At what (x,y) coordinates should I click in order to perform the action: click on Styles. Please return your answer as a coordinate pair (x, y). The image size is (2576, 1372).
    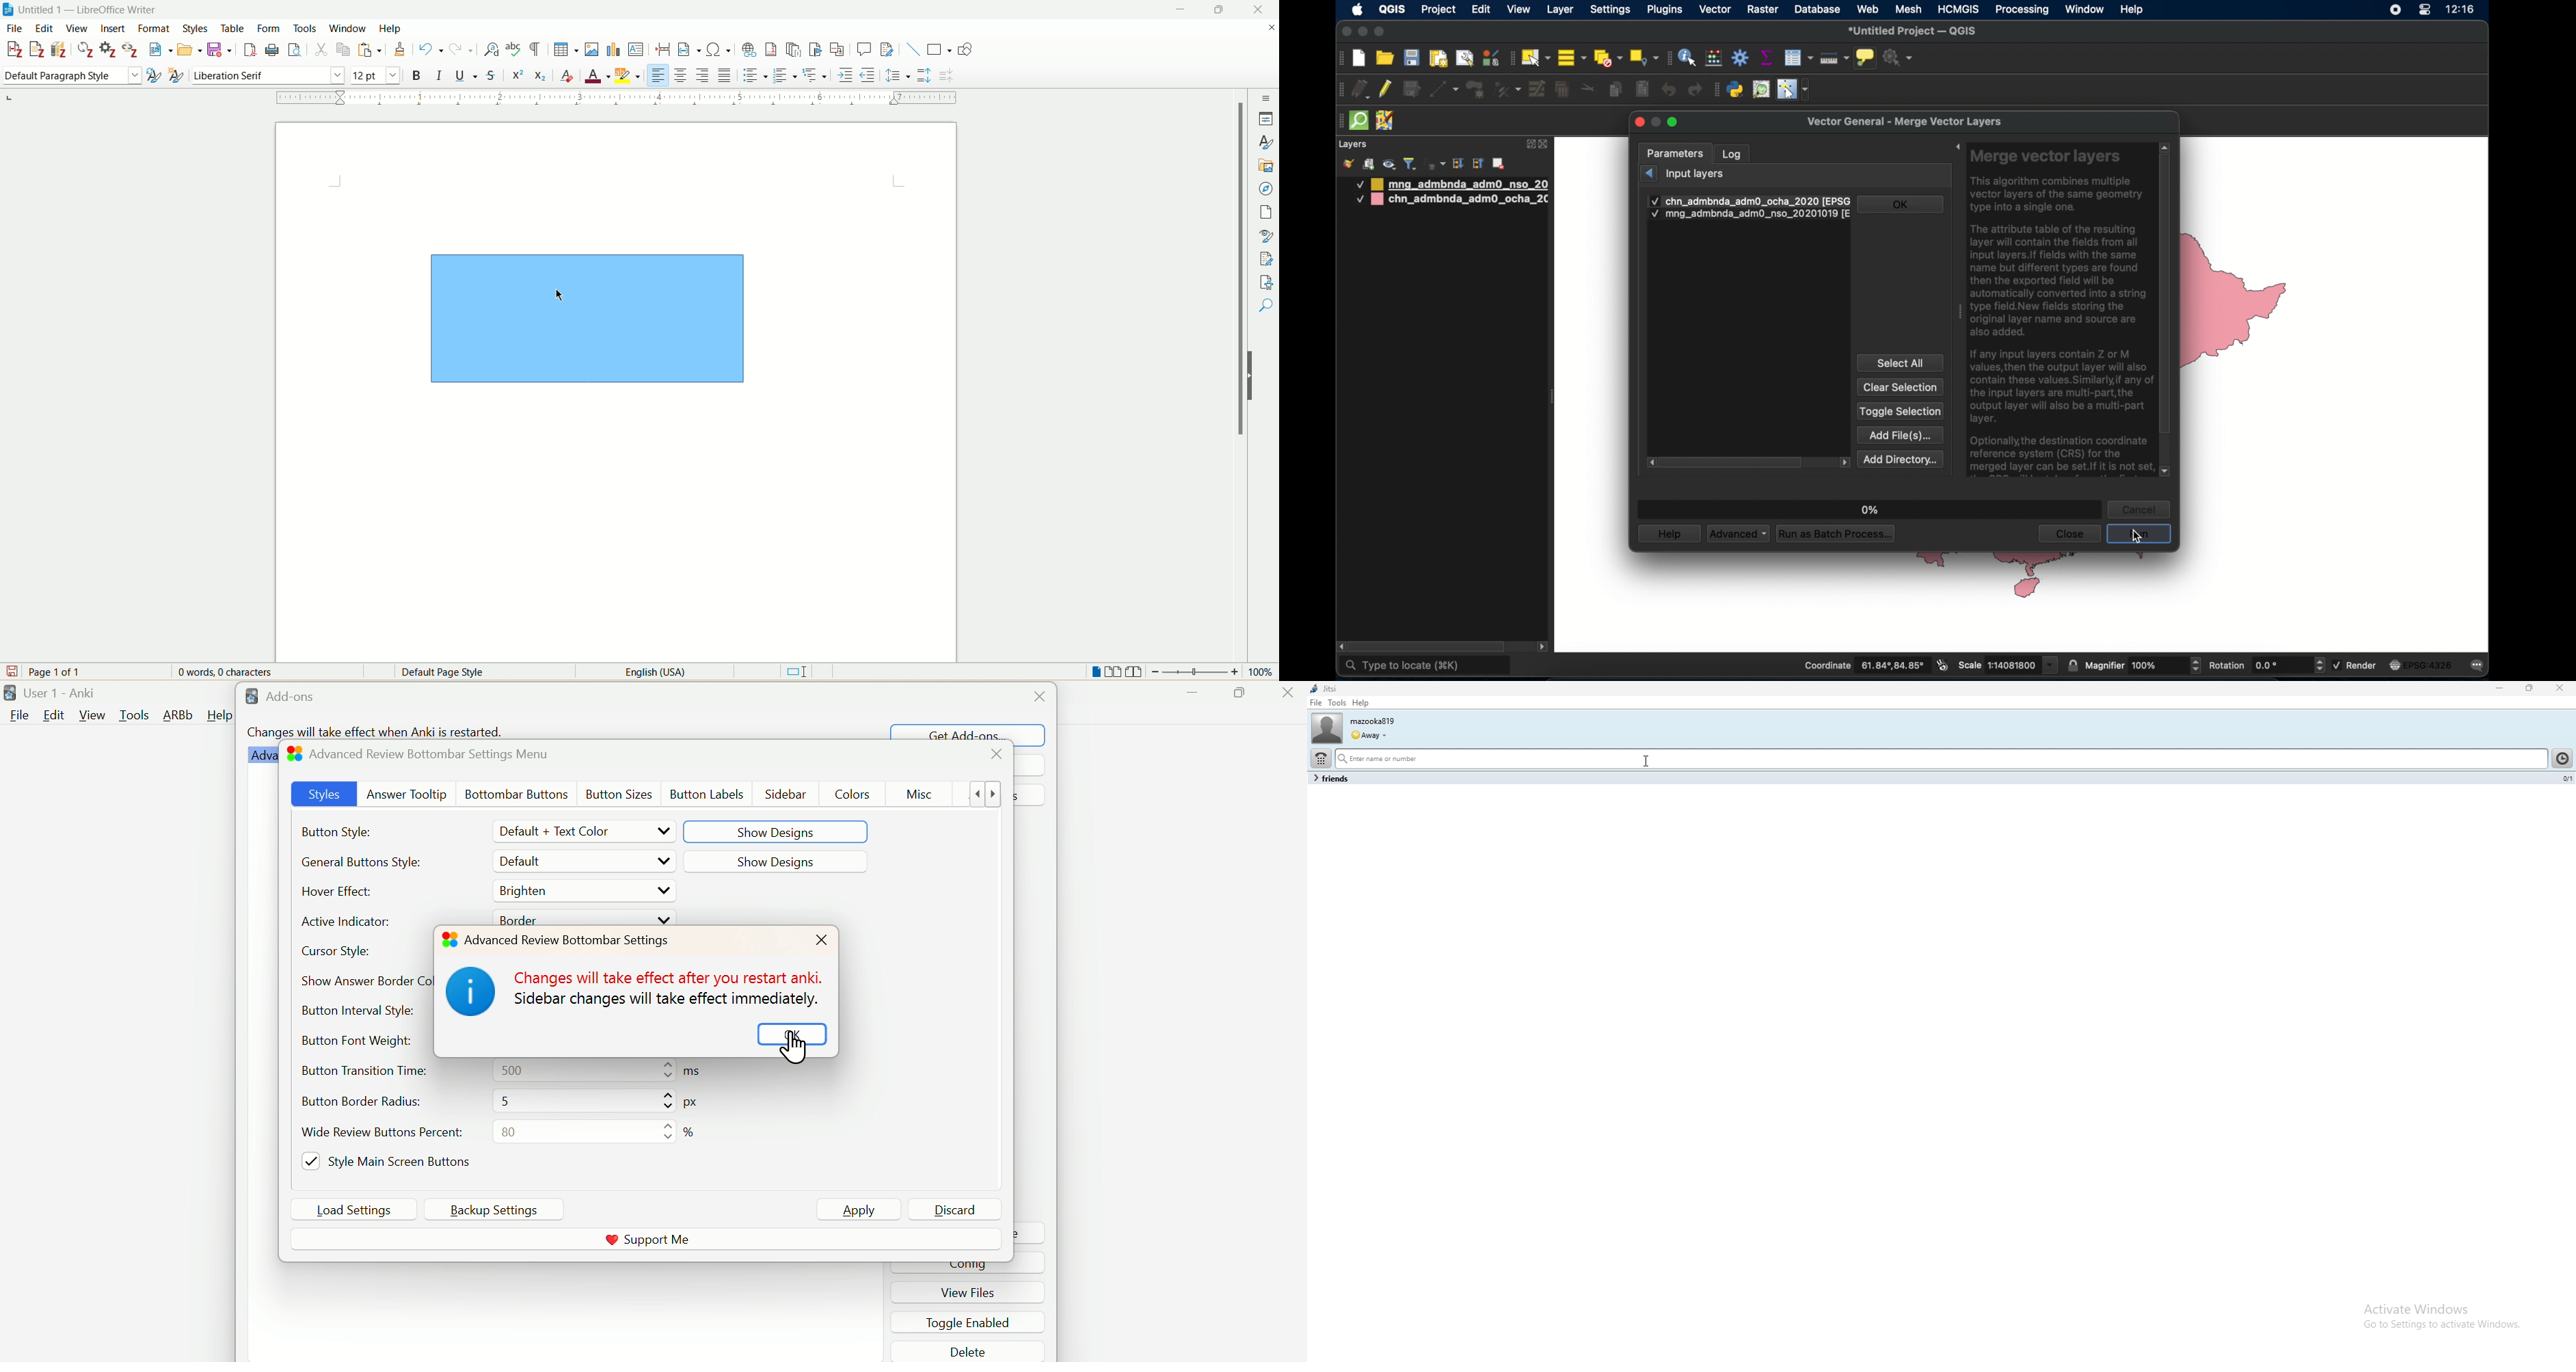
    Looking at the image, I should click on (322, 792).